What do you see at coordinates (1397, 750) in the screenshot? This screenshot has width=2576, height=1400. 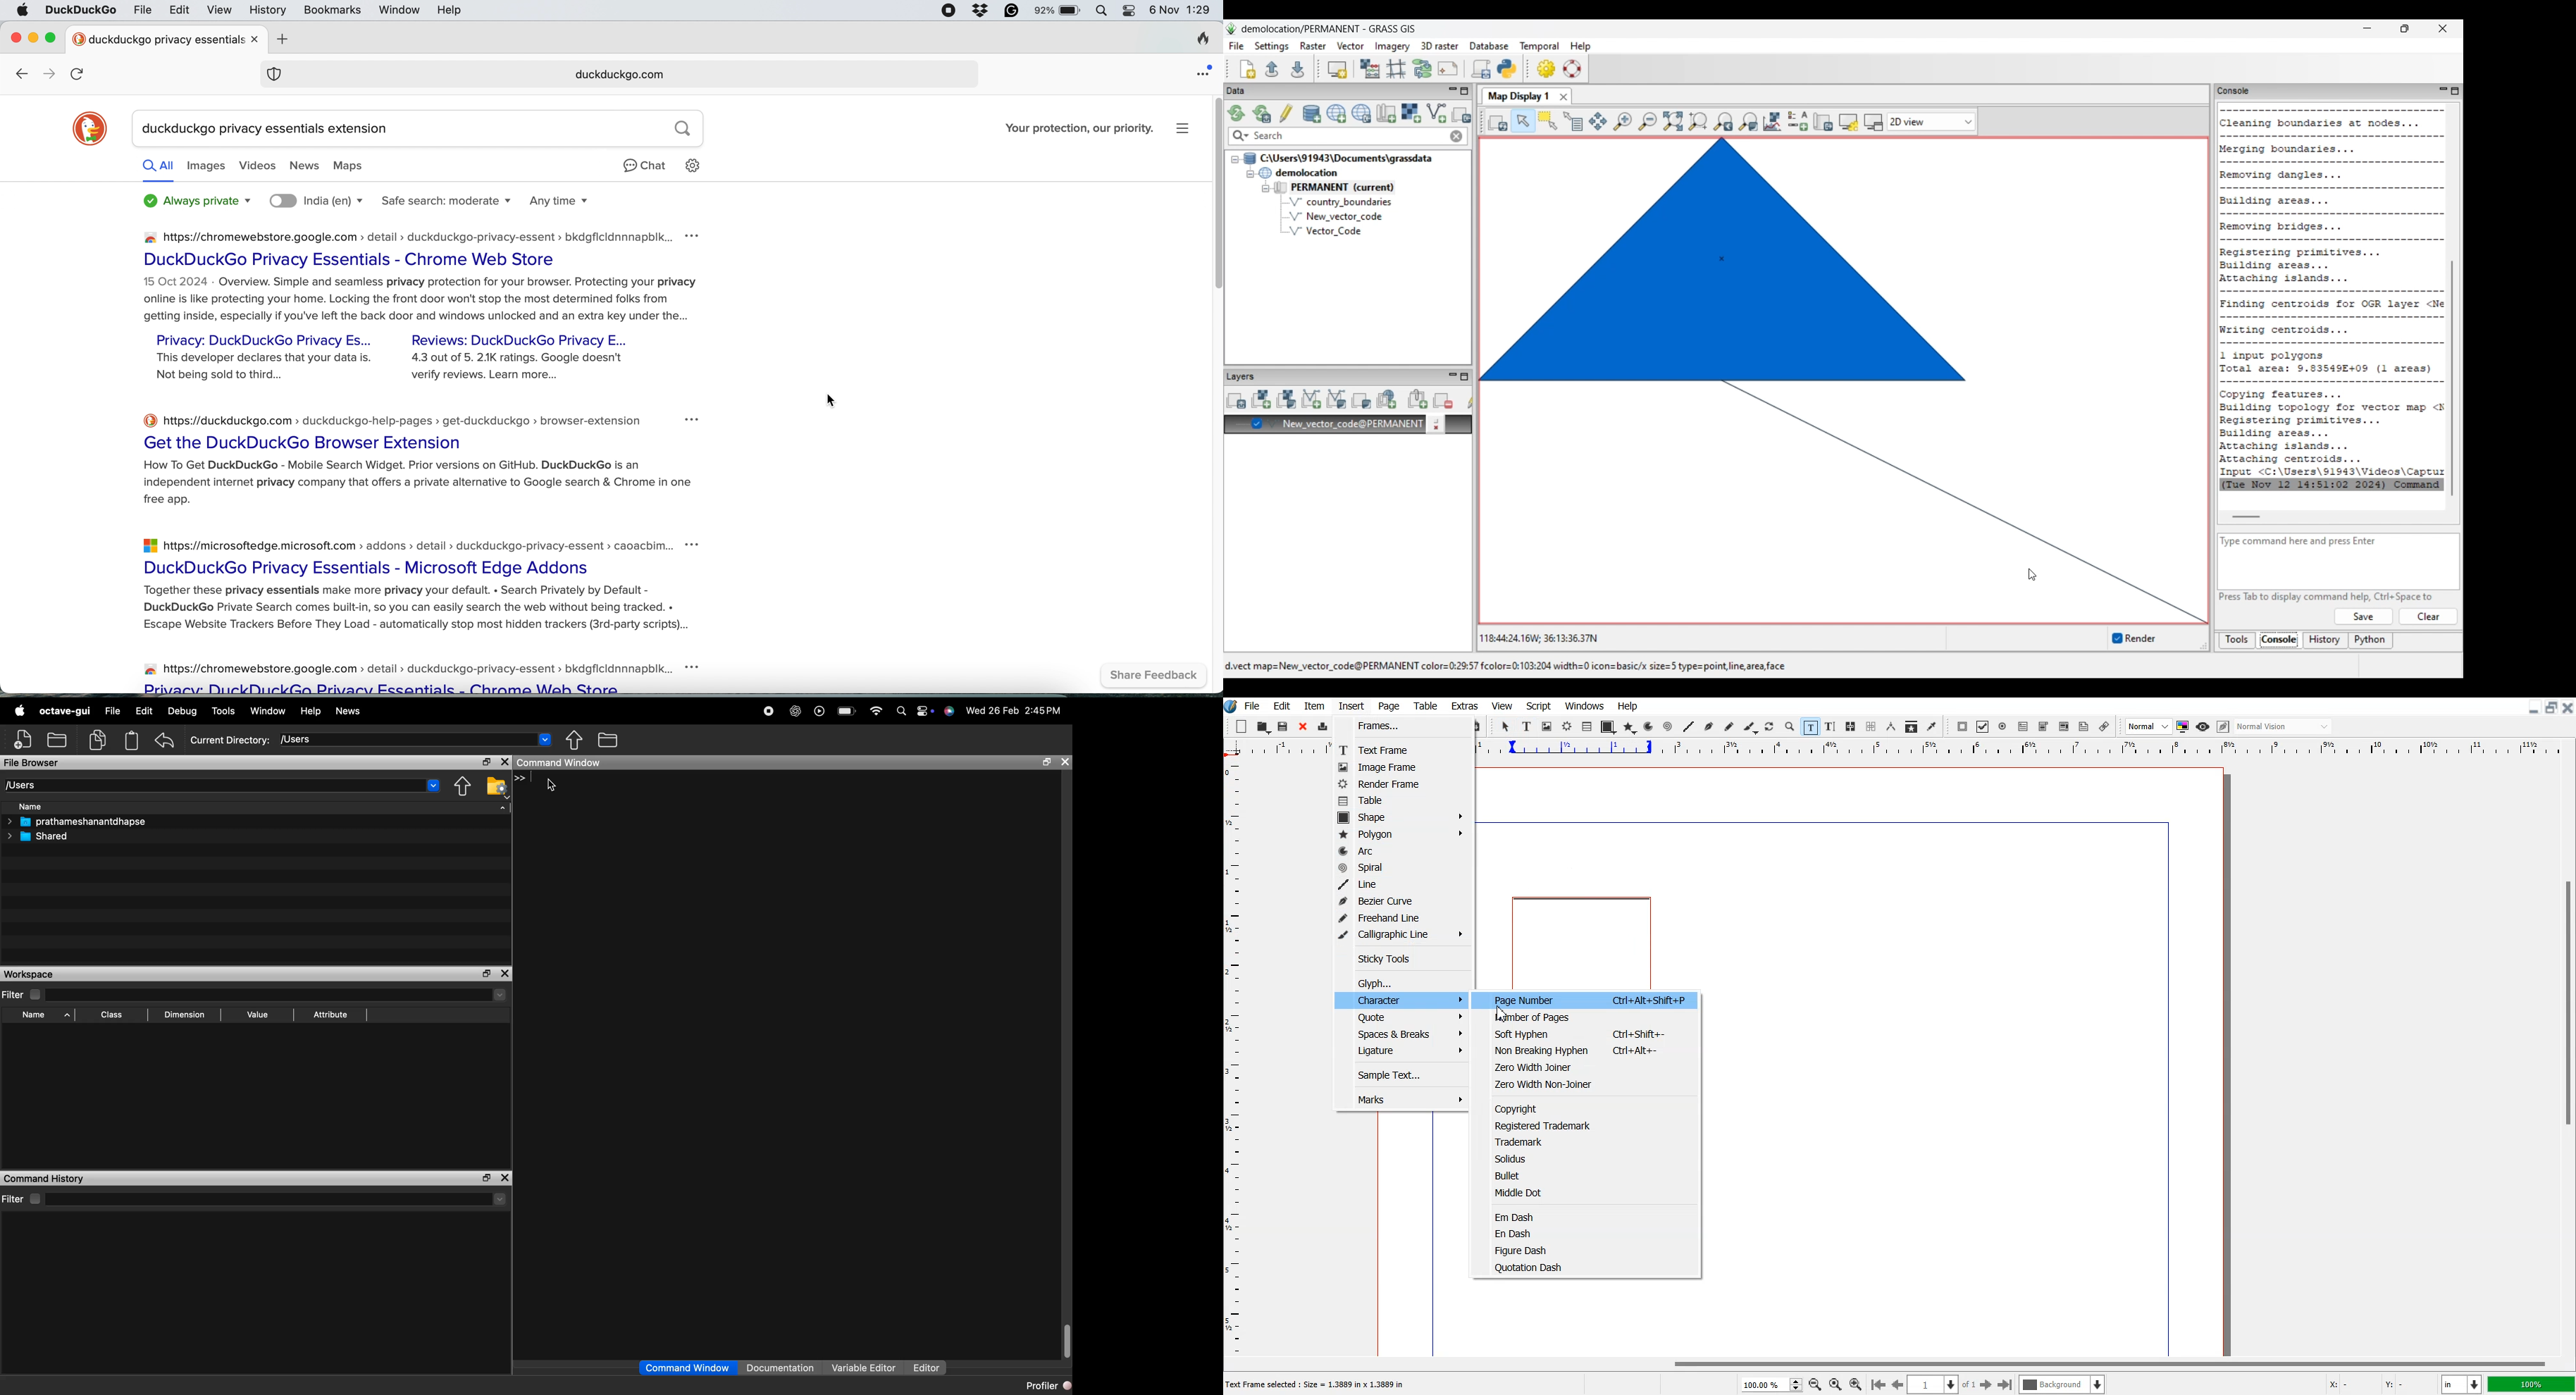 I see `Text Frame` at bounding box center [1397, 750].